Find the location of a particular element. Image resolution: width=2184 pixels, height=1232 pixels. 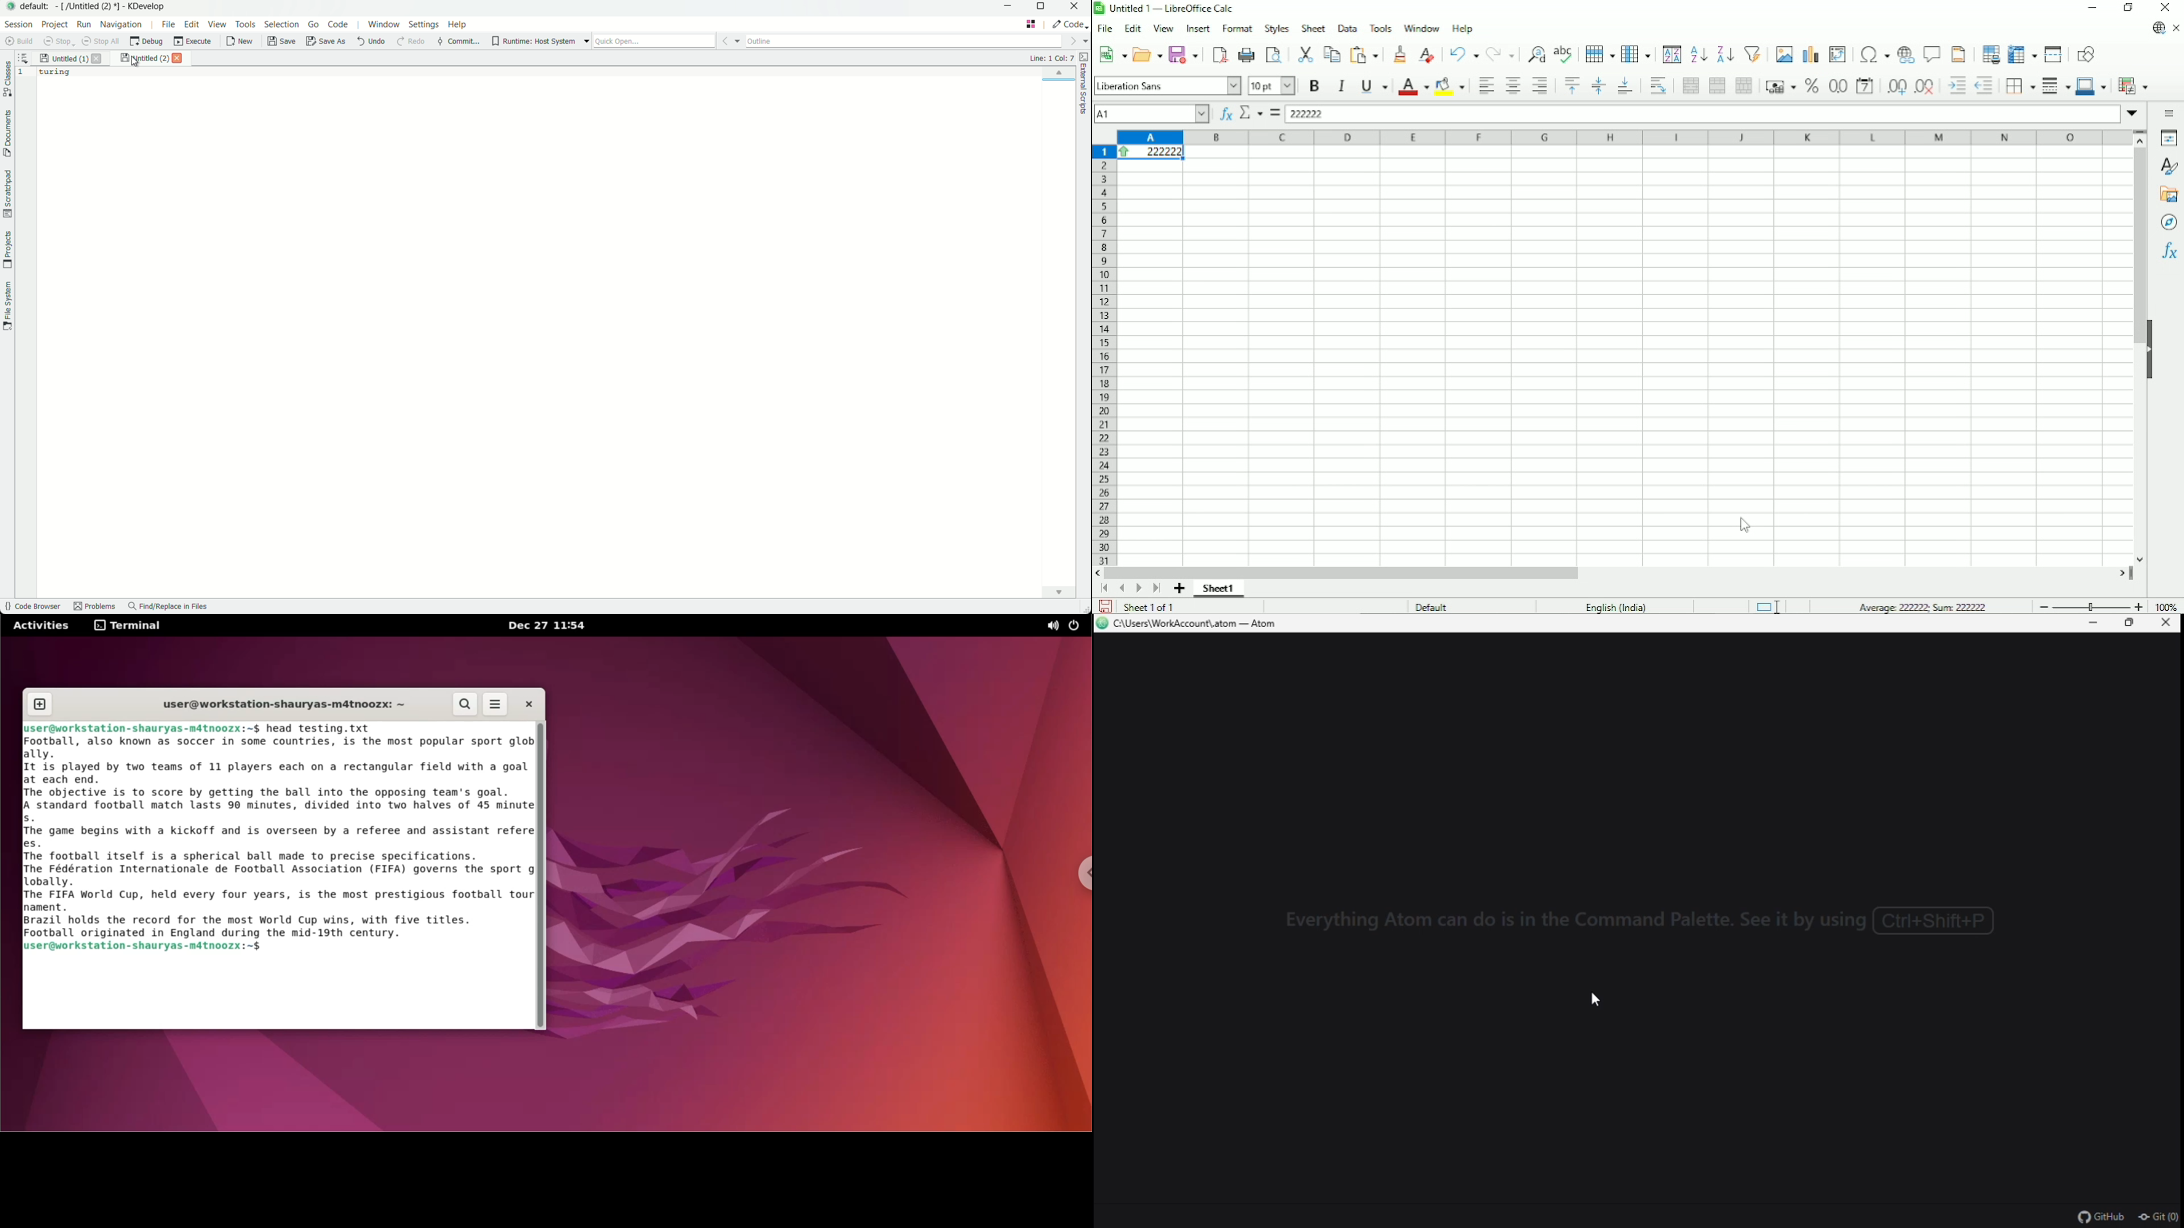

Horizontal scrollbar is located at coordinates (1346, 572).